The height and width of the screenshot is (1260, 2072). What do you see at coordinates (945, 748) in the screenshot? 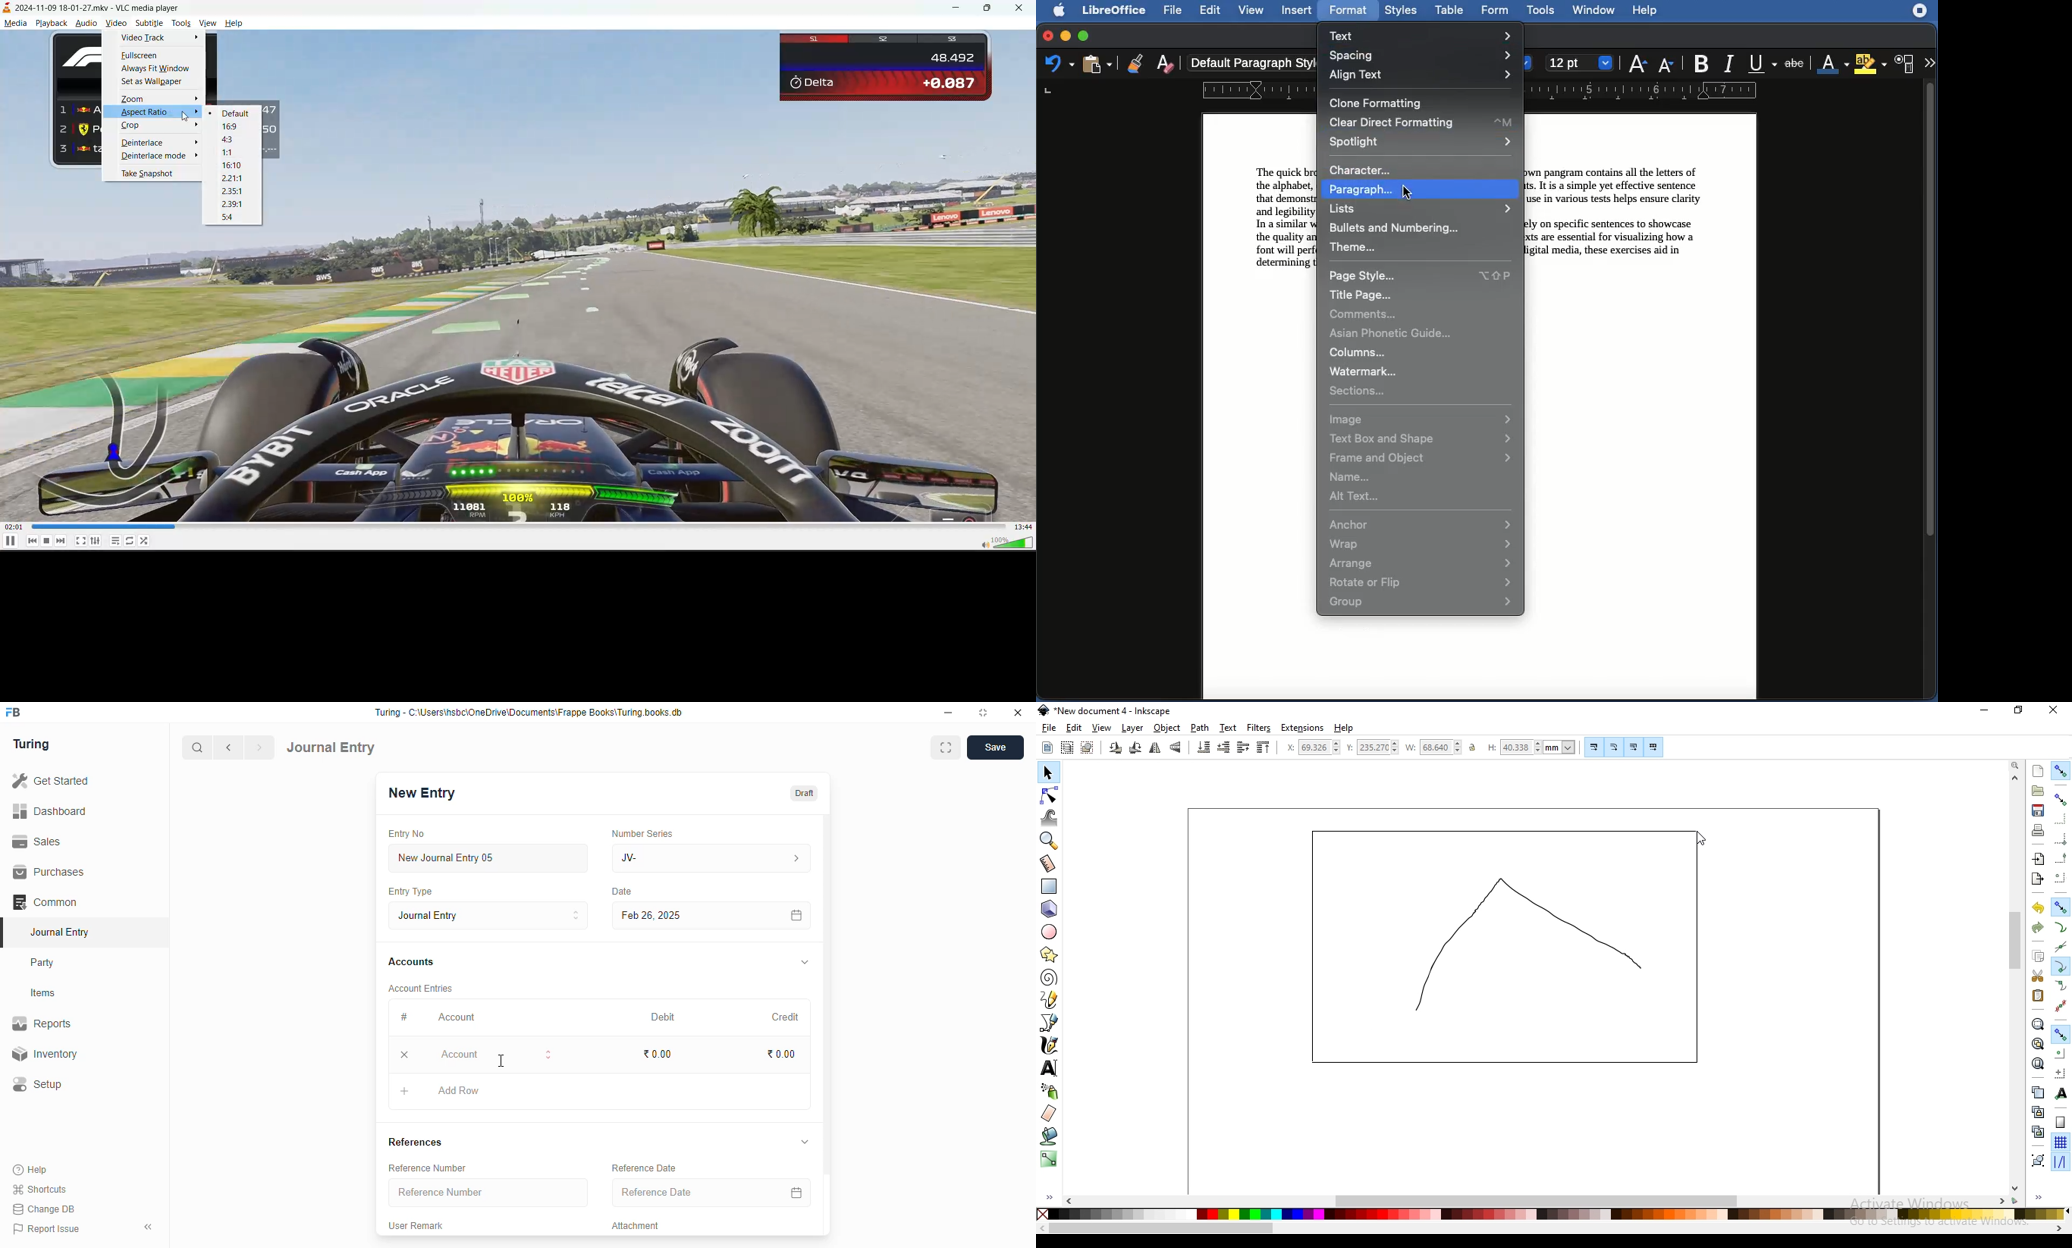
I see `toggle between form and full width` at bounding box center [945, 748].